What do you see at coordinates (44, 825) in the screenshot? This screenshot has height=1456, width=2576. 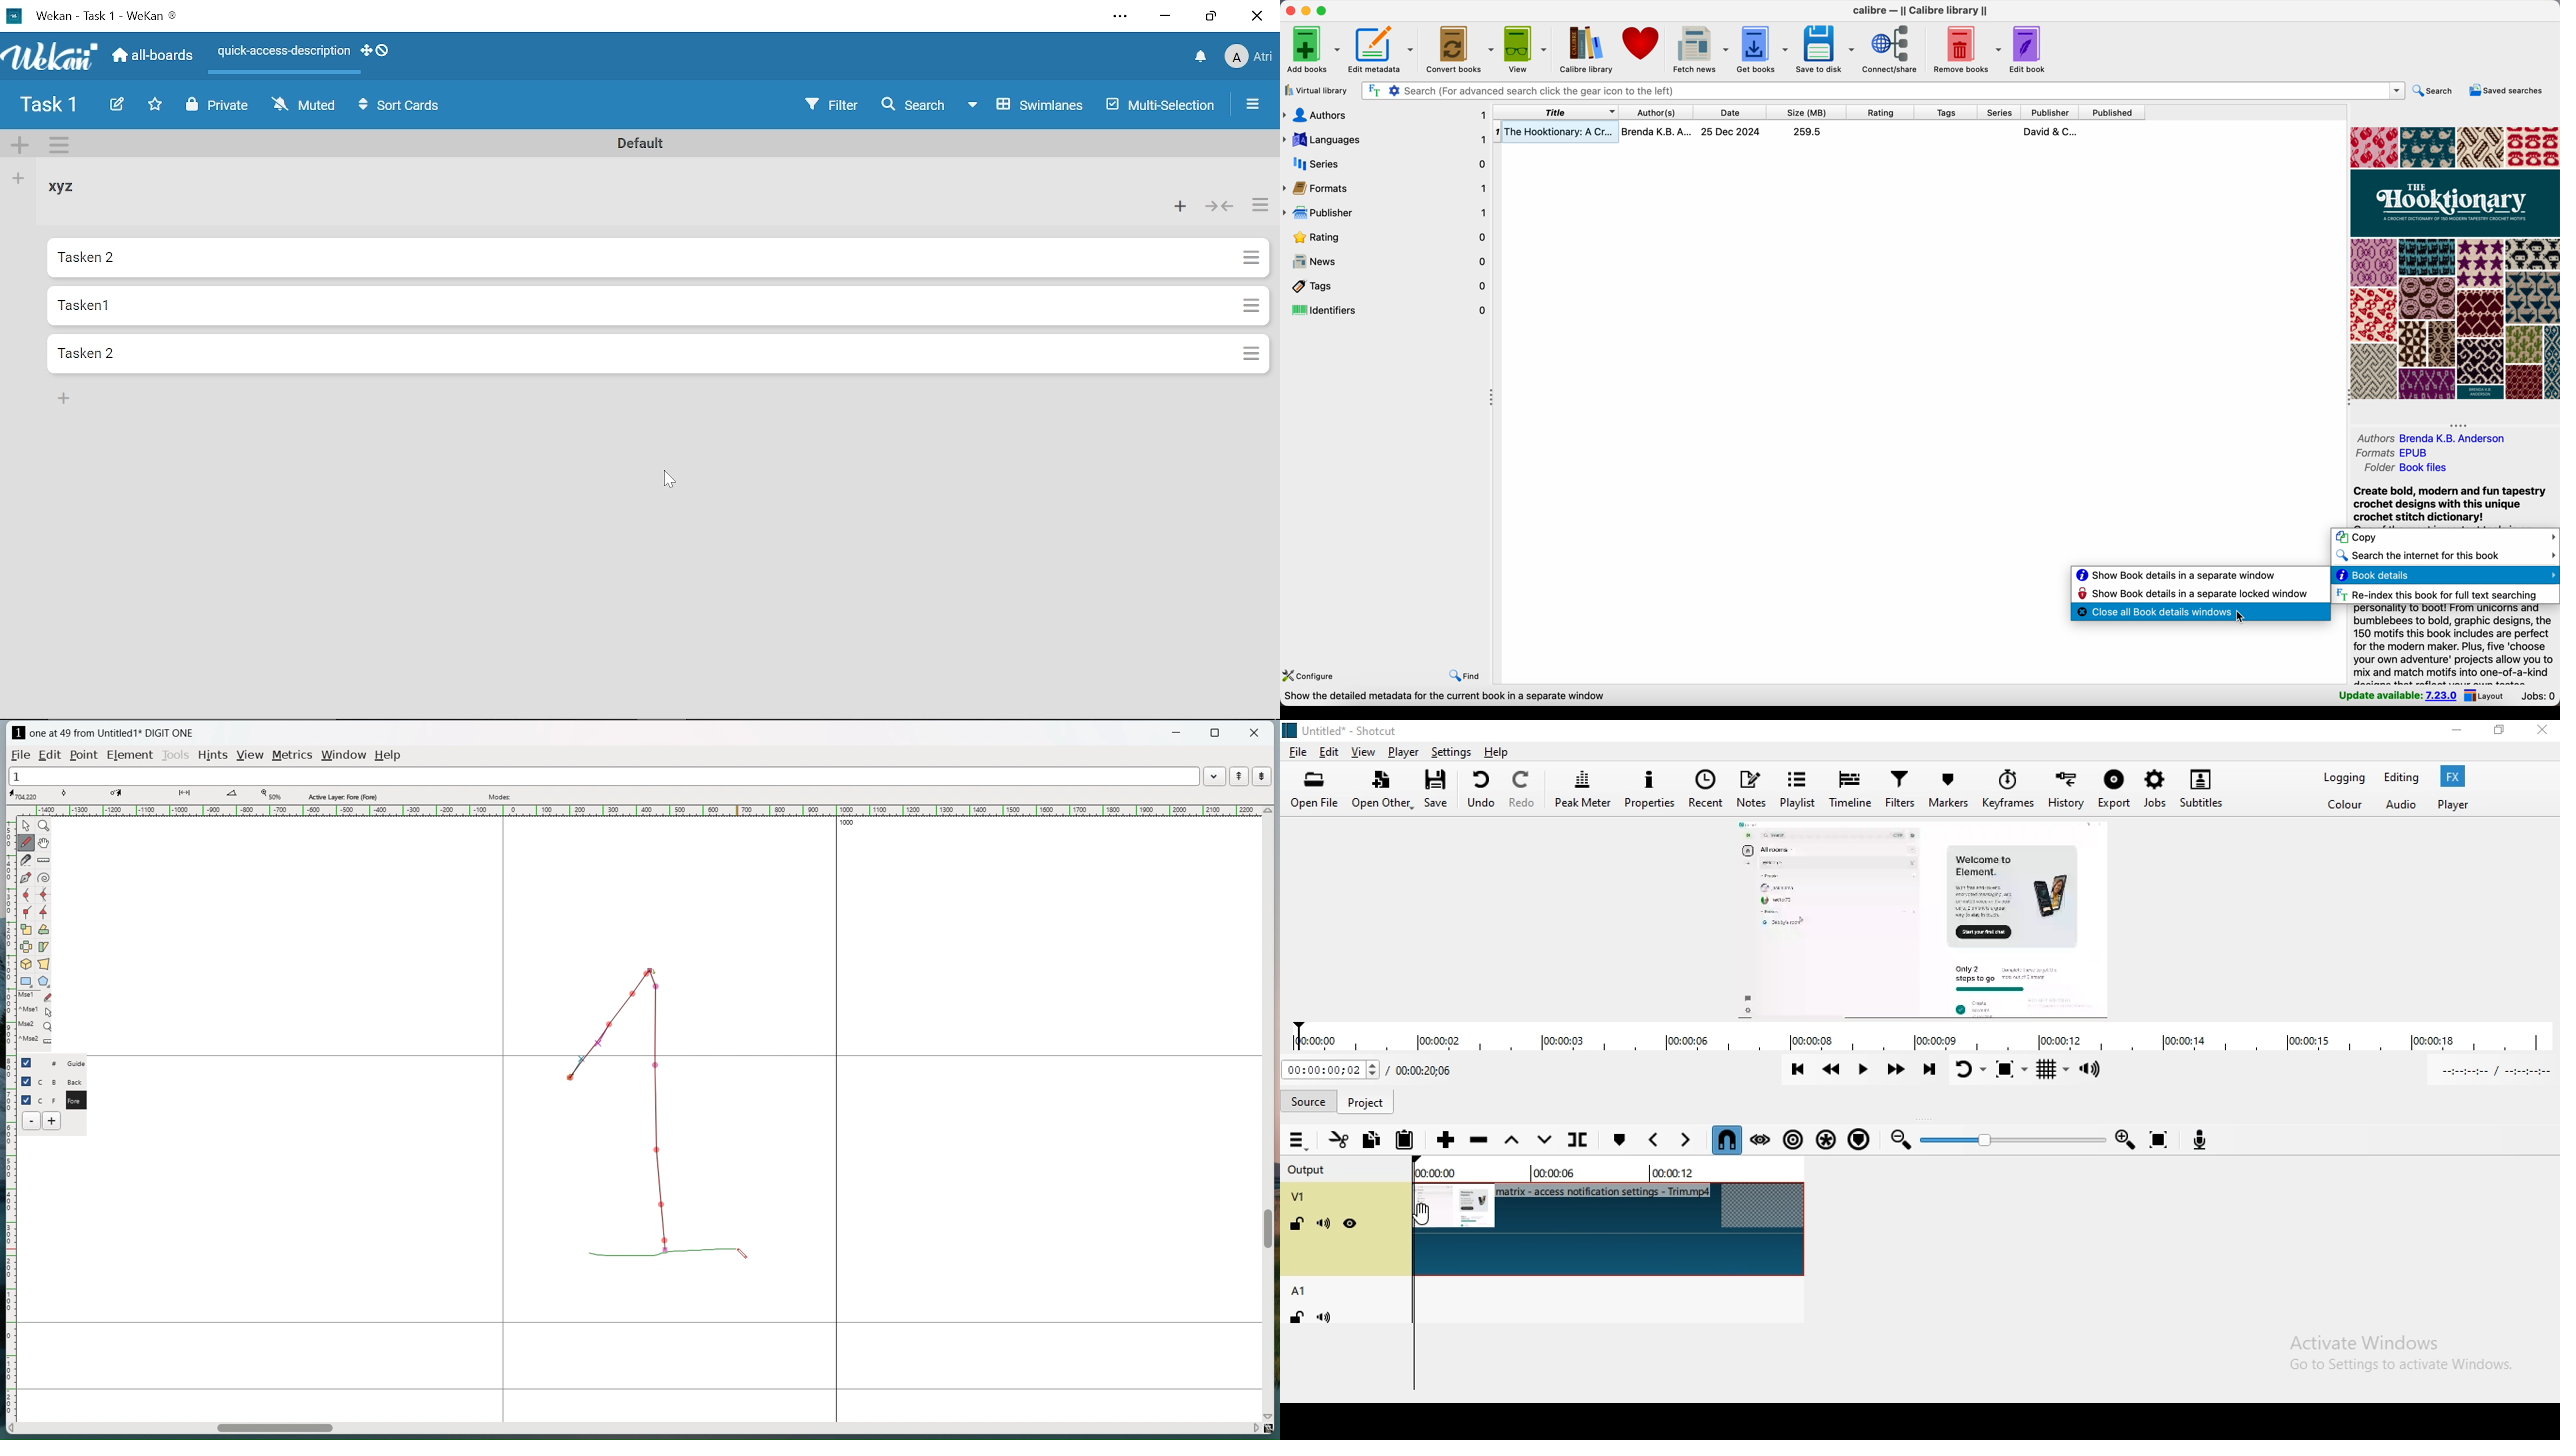 I see `magnify` at bounding box center [44, 825].